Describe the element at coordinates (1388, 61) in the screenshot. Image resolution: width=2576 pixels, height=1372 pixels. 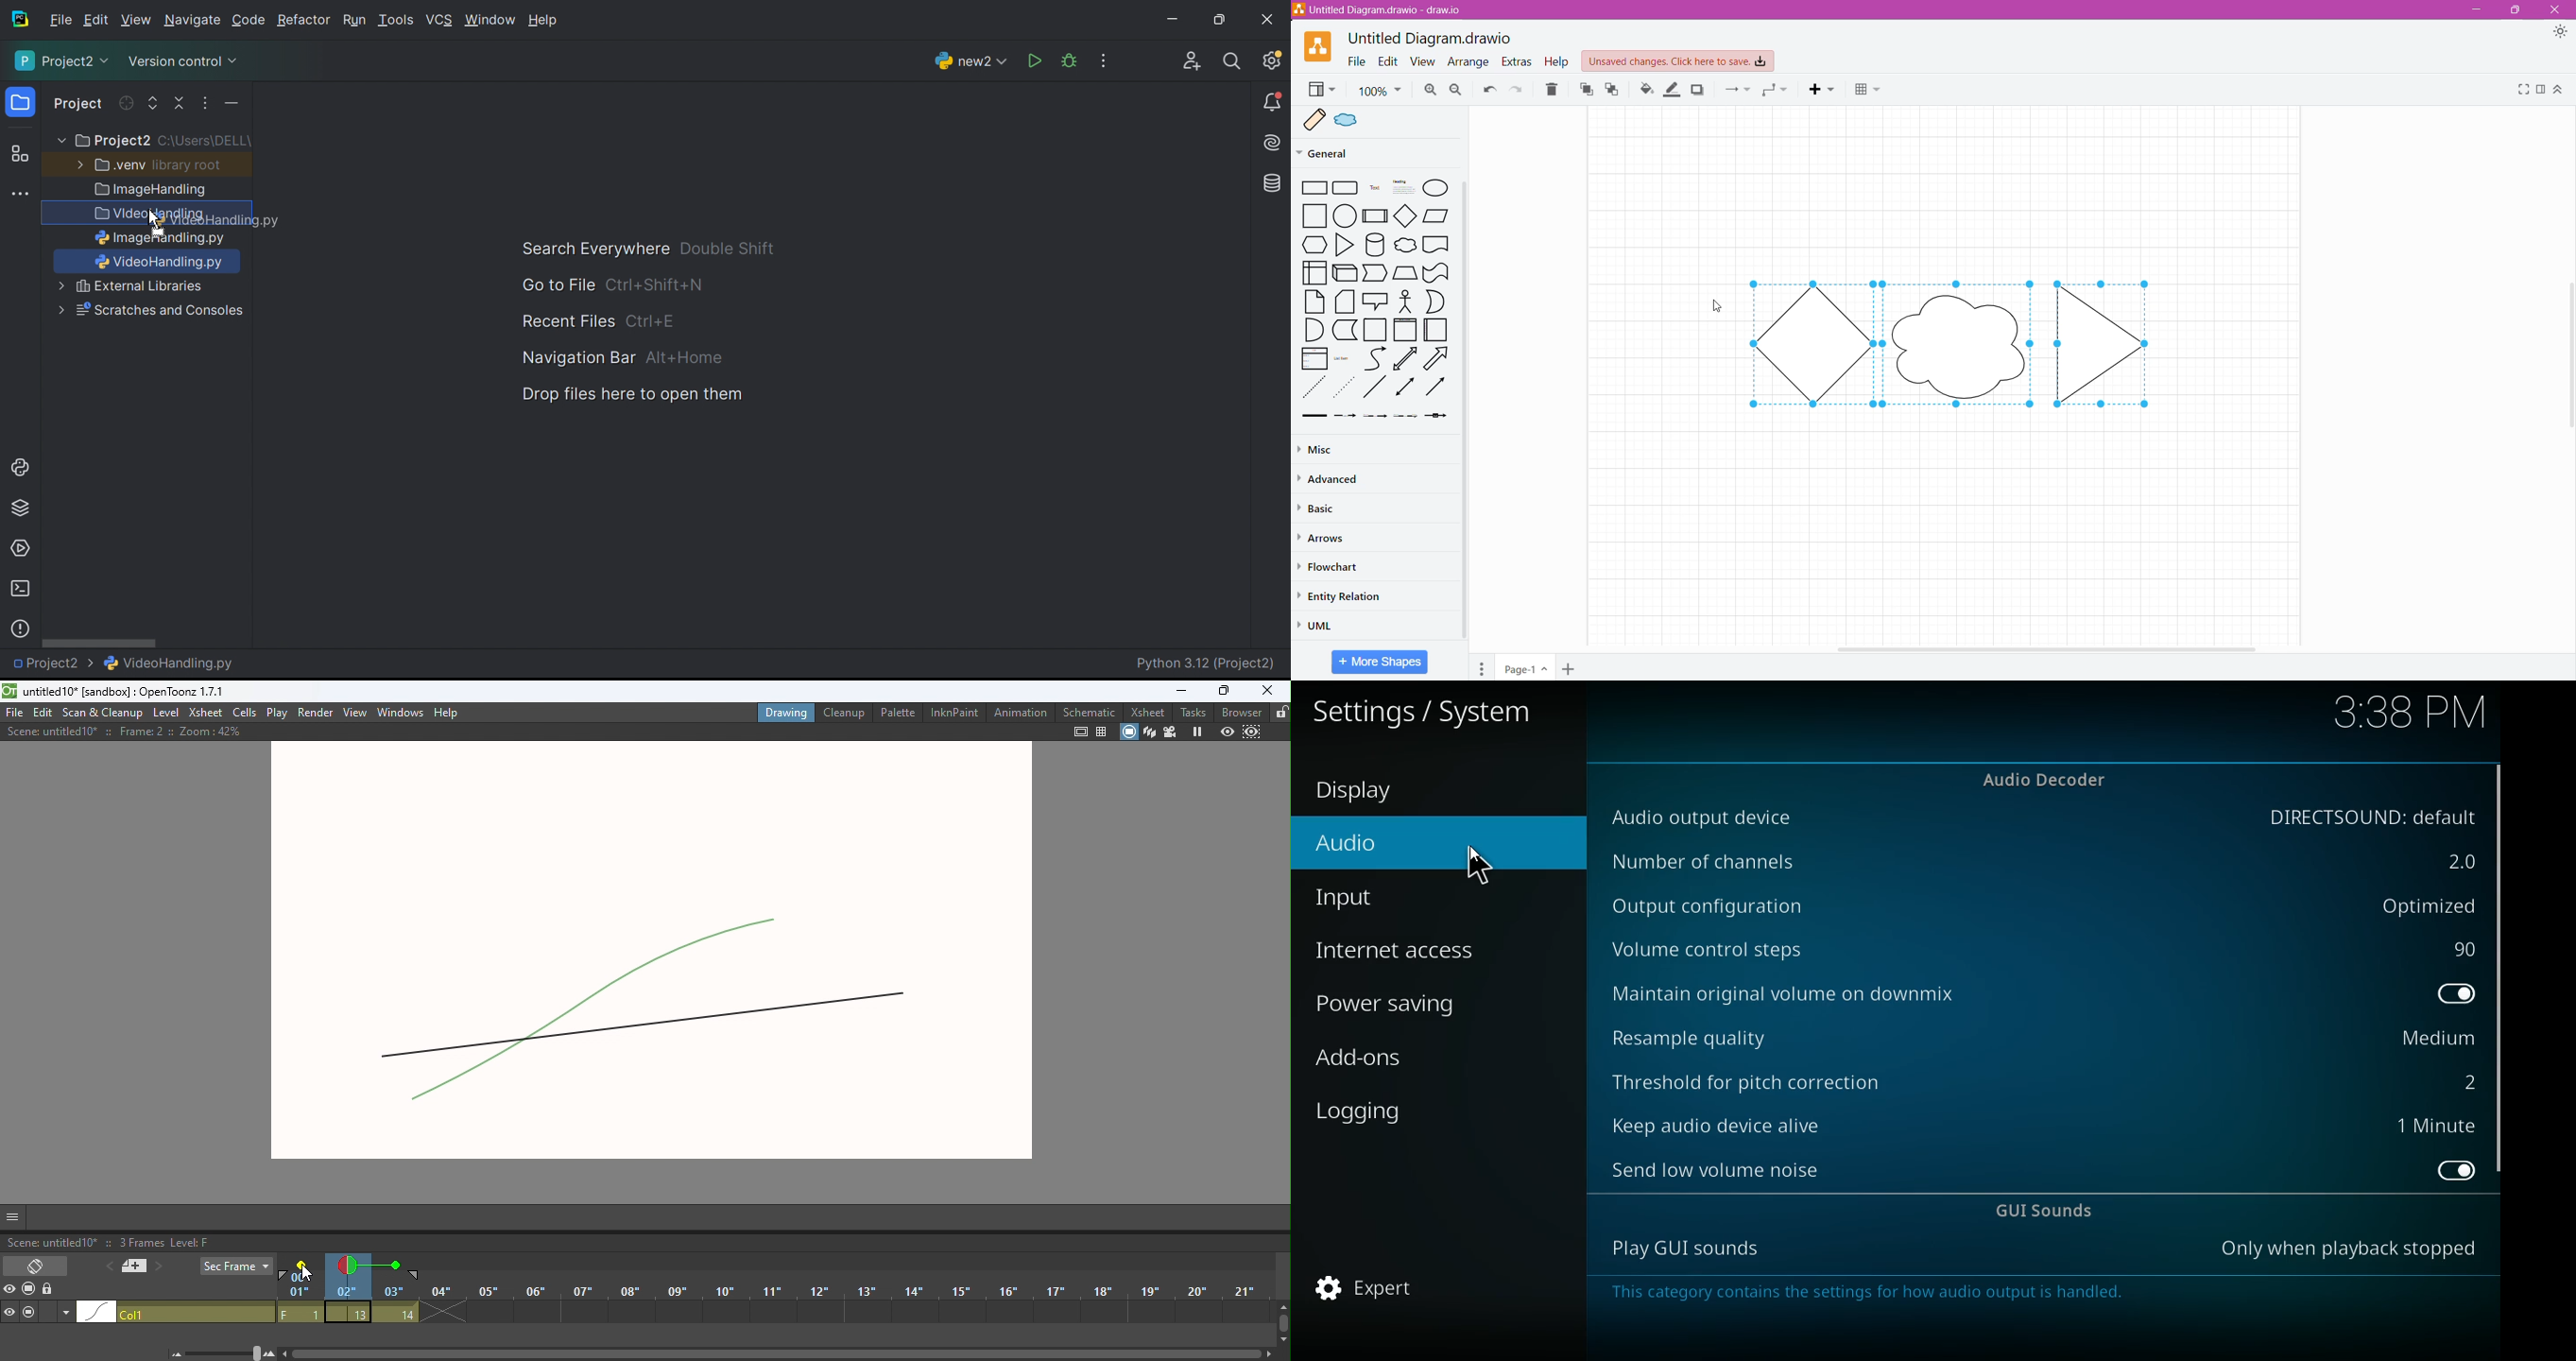
I see `Edit` at that location.